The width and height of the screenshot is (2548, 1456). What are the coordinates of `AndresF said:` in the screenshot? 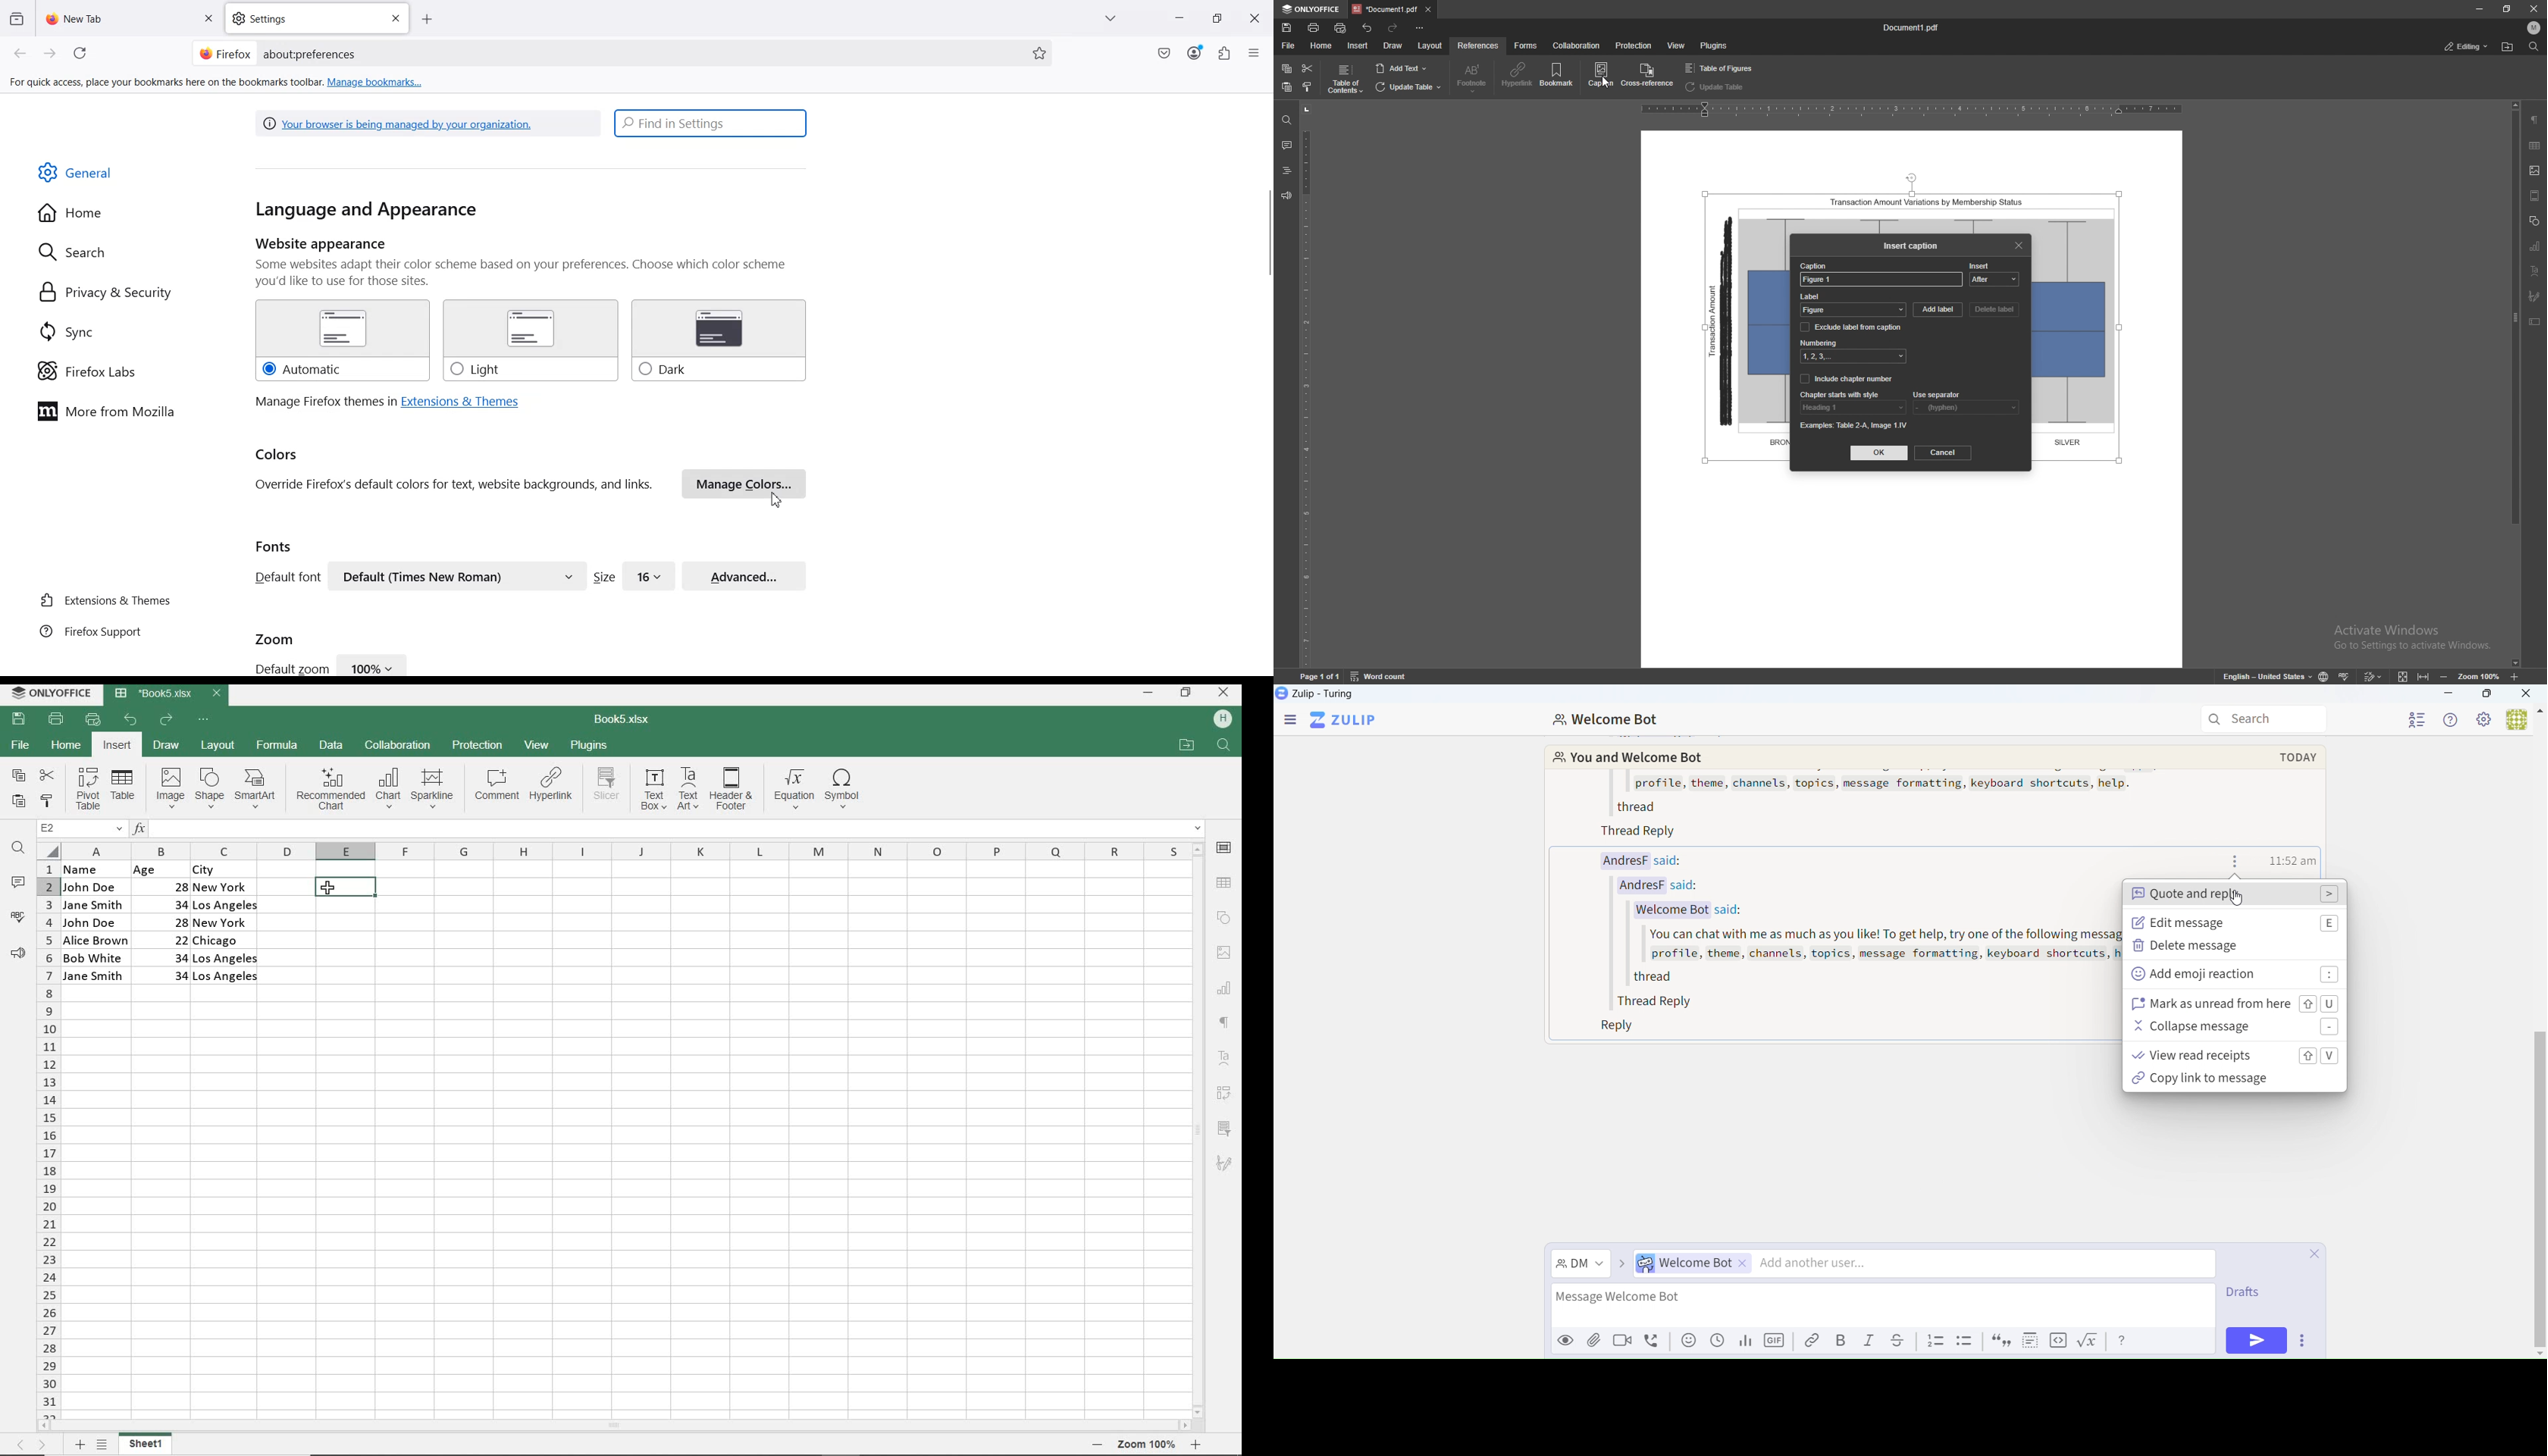 It's located at (1668, 887).